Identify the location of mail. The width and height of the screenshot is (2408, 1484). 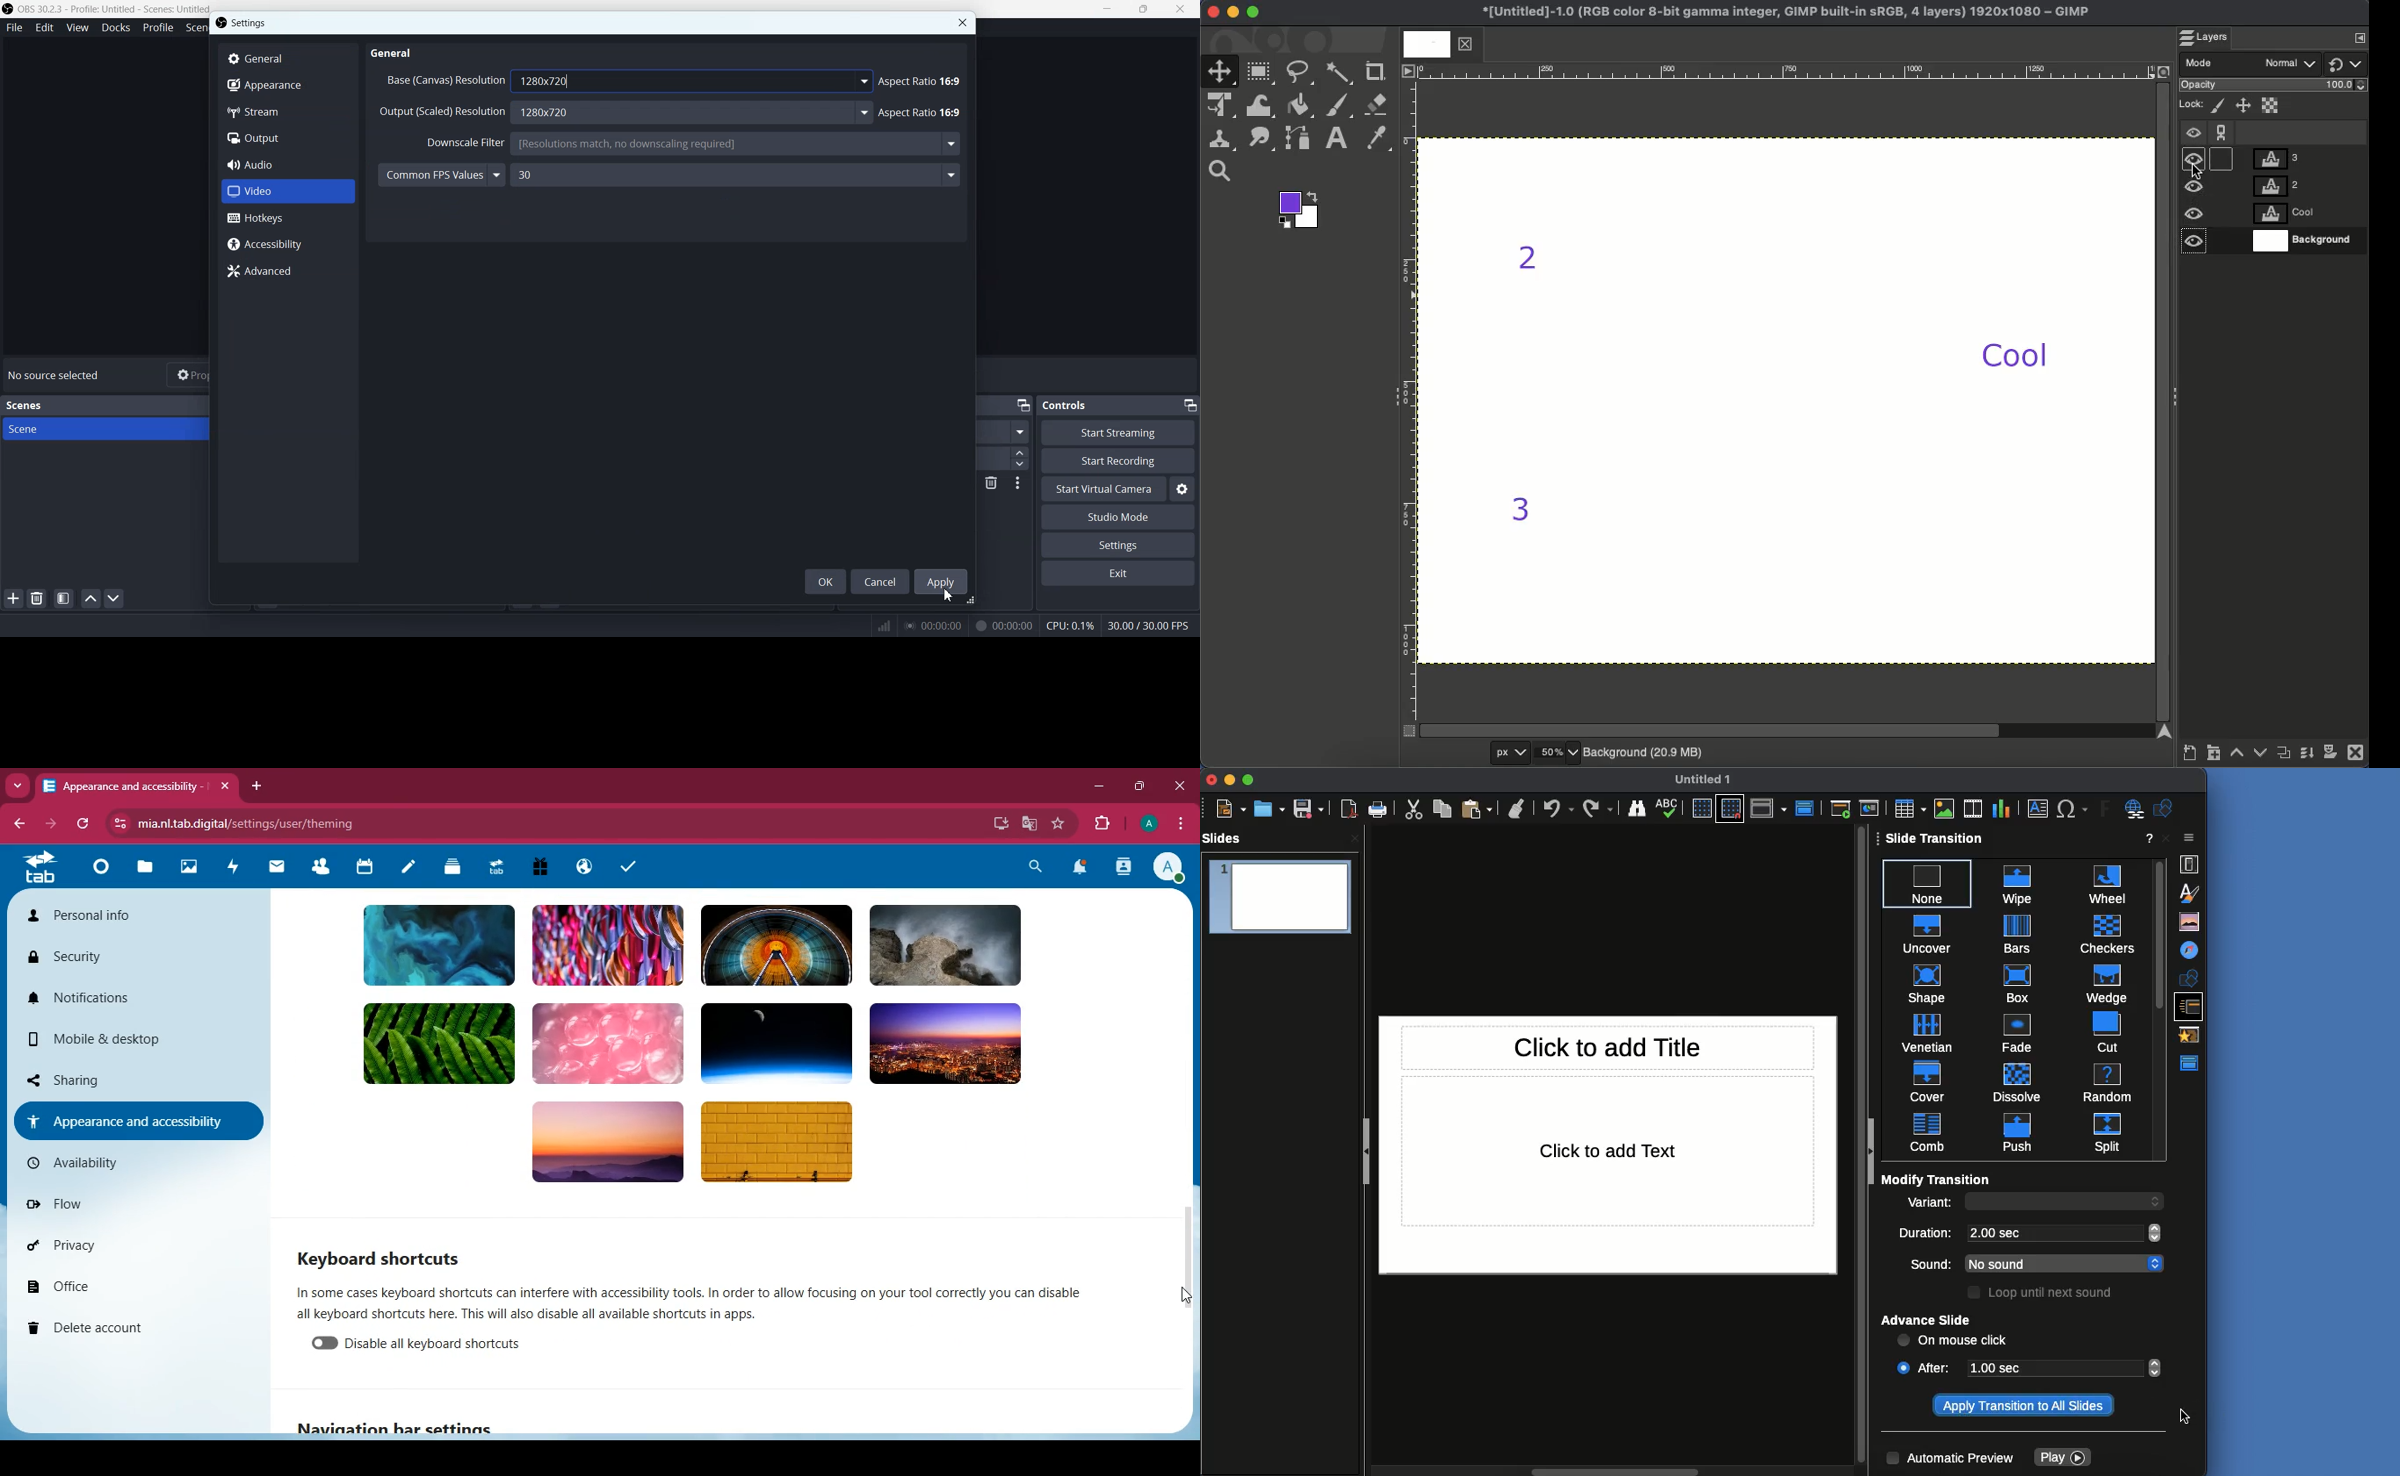
(278, 868).